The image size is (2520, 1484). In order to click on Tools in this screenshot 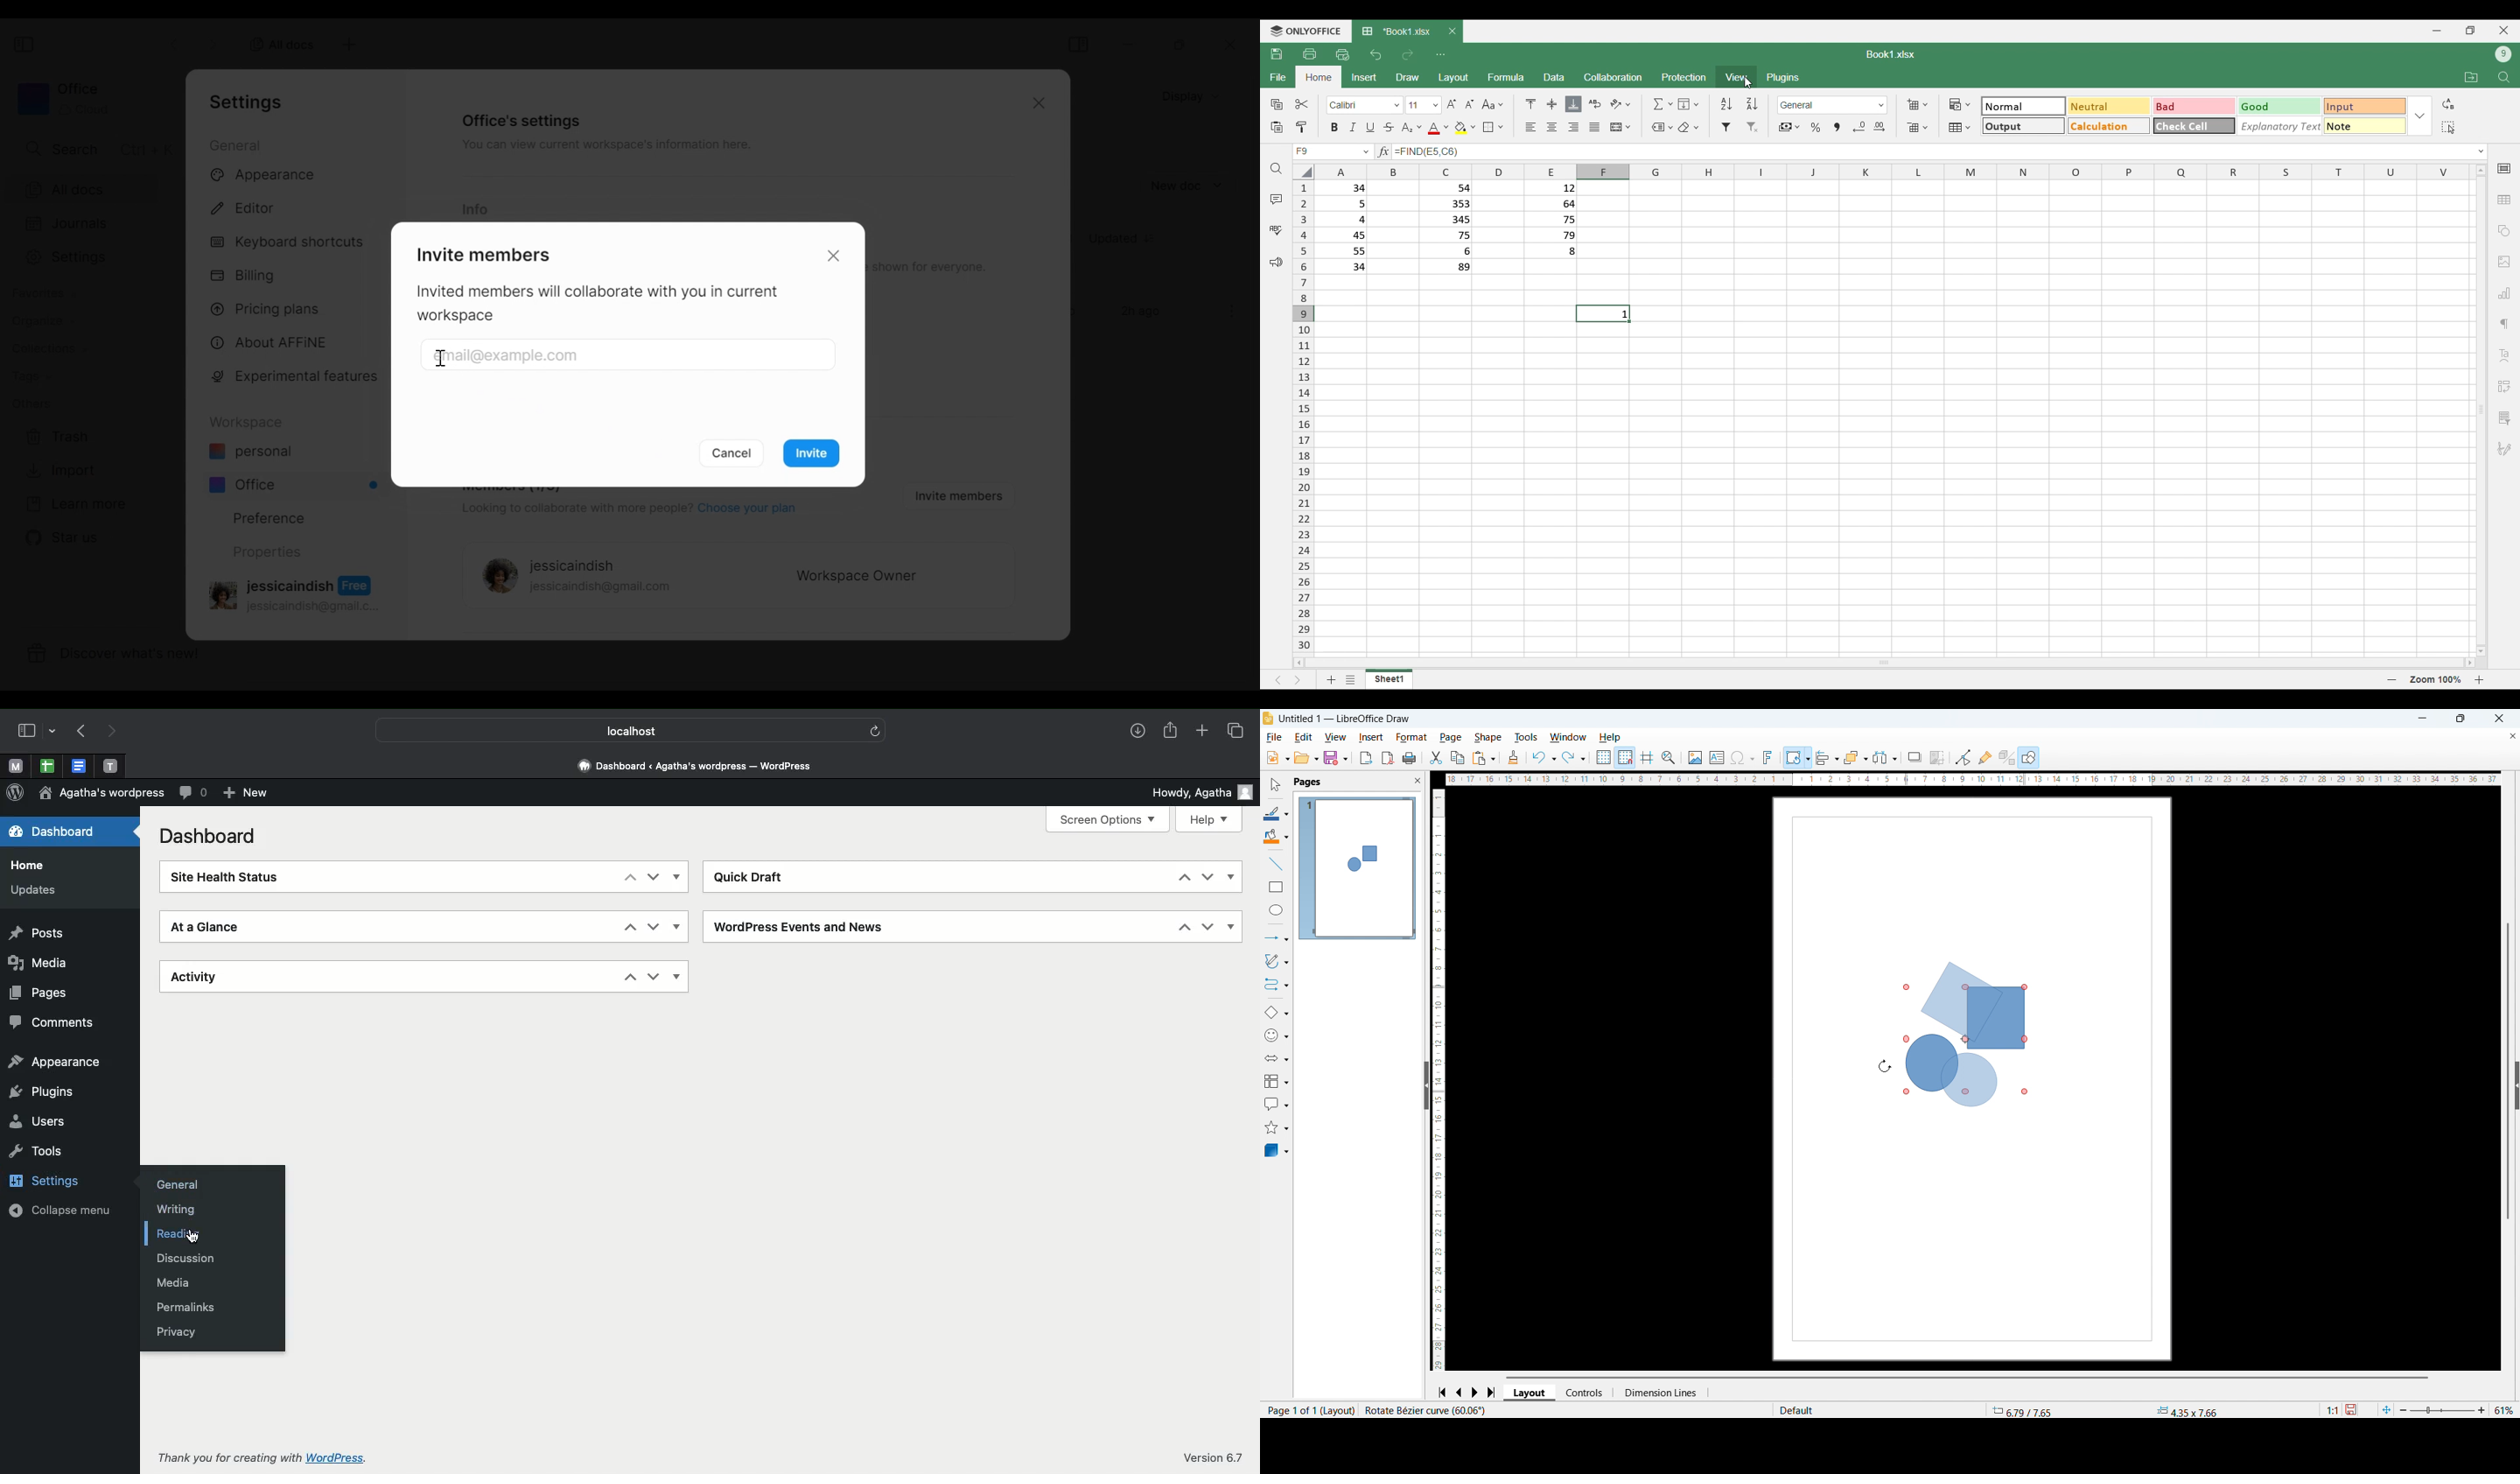, I will do `click(32, 1149)`.